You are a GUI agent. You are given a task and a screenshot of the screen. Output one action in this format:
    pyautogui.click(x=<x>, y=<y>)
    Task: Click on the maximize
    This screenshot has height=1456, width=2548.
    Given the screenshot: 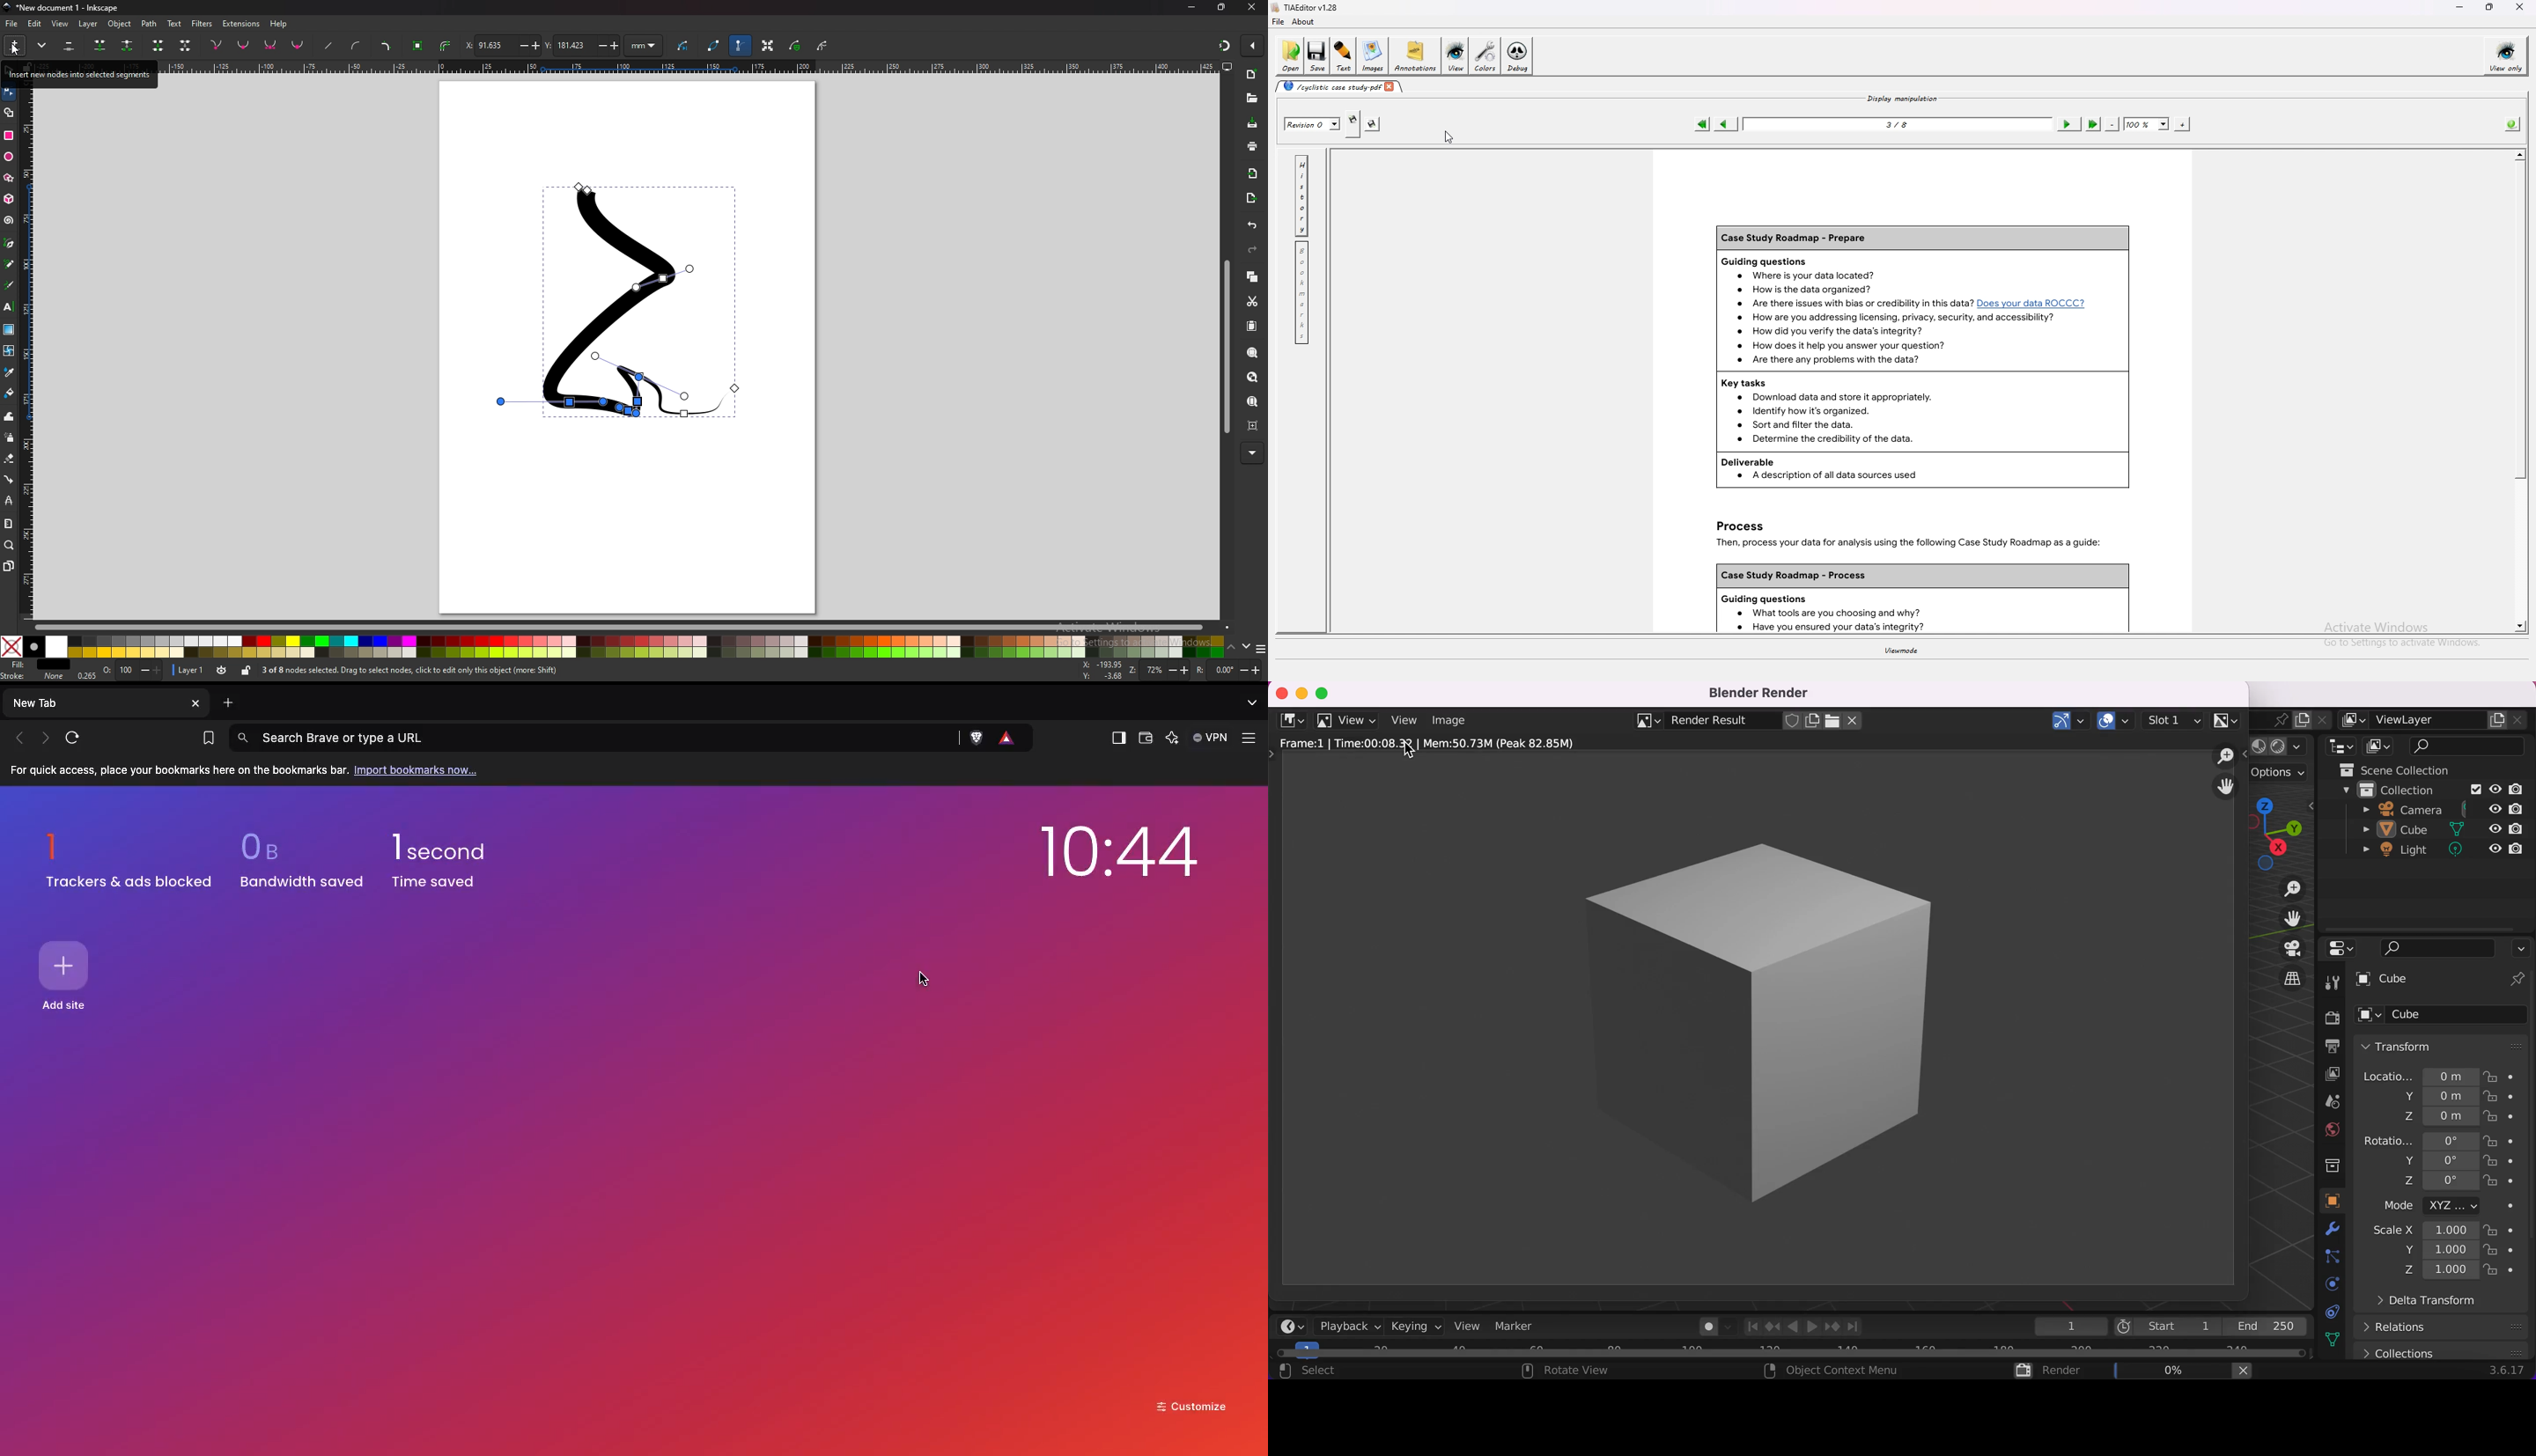 What is the action you would take?
    pyautogui.click(x=1321, y=693)
    